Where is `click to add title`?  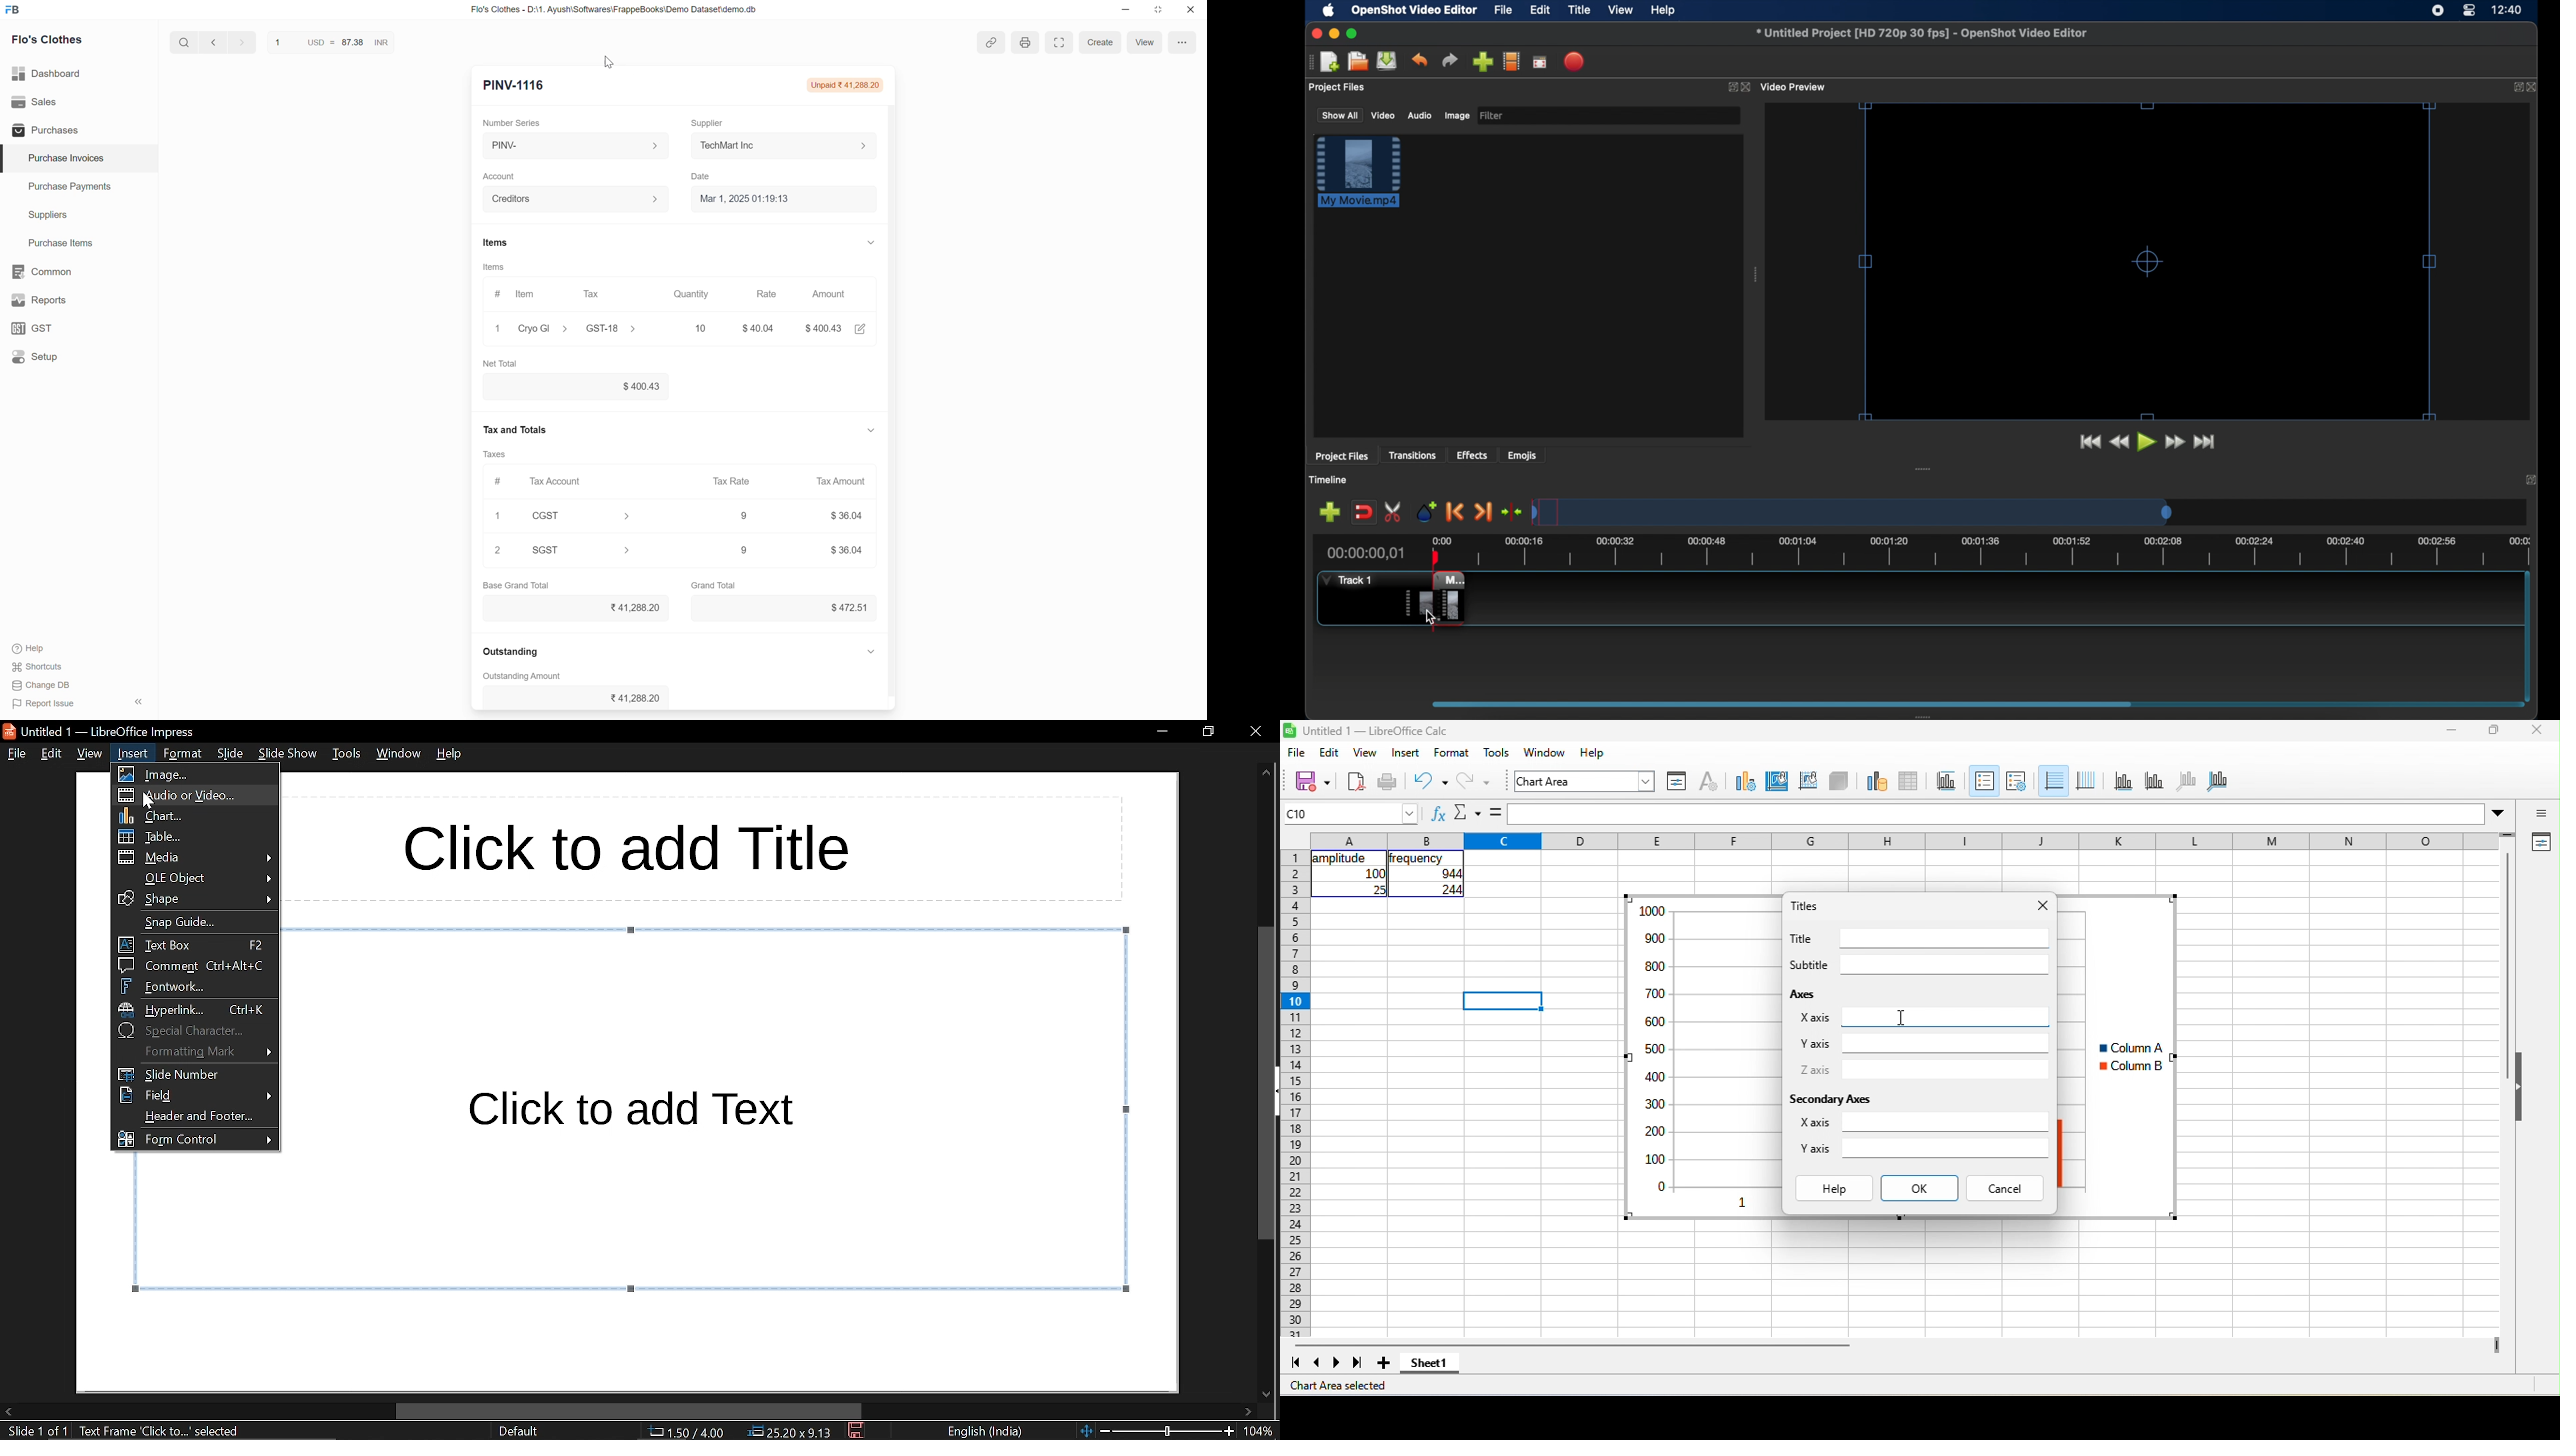 click to add title is located at coordinates (623, 846).